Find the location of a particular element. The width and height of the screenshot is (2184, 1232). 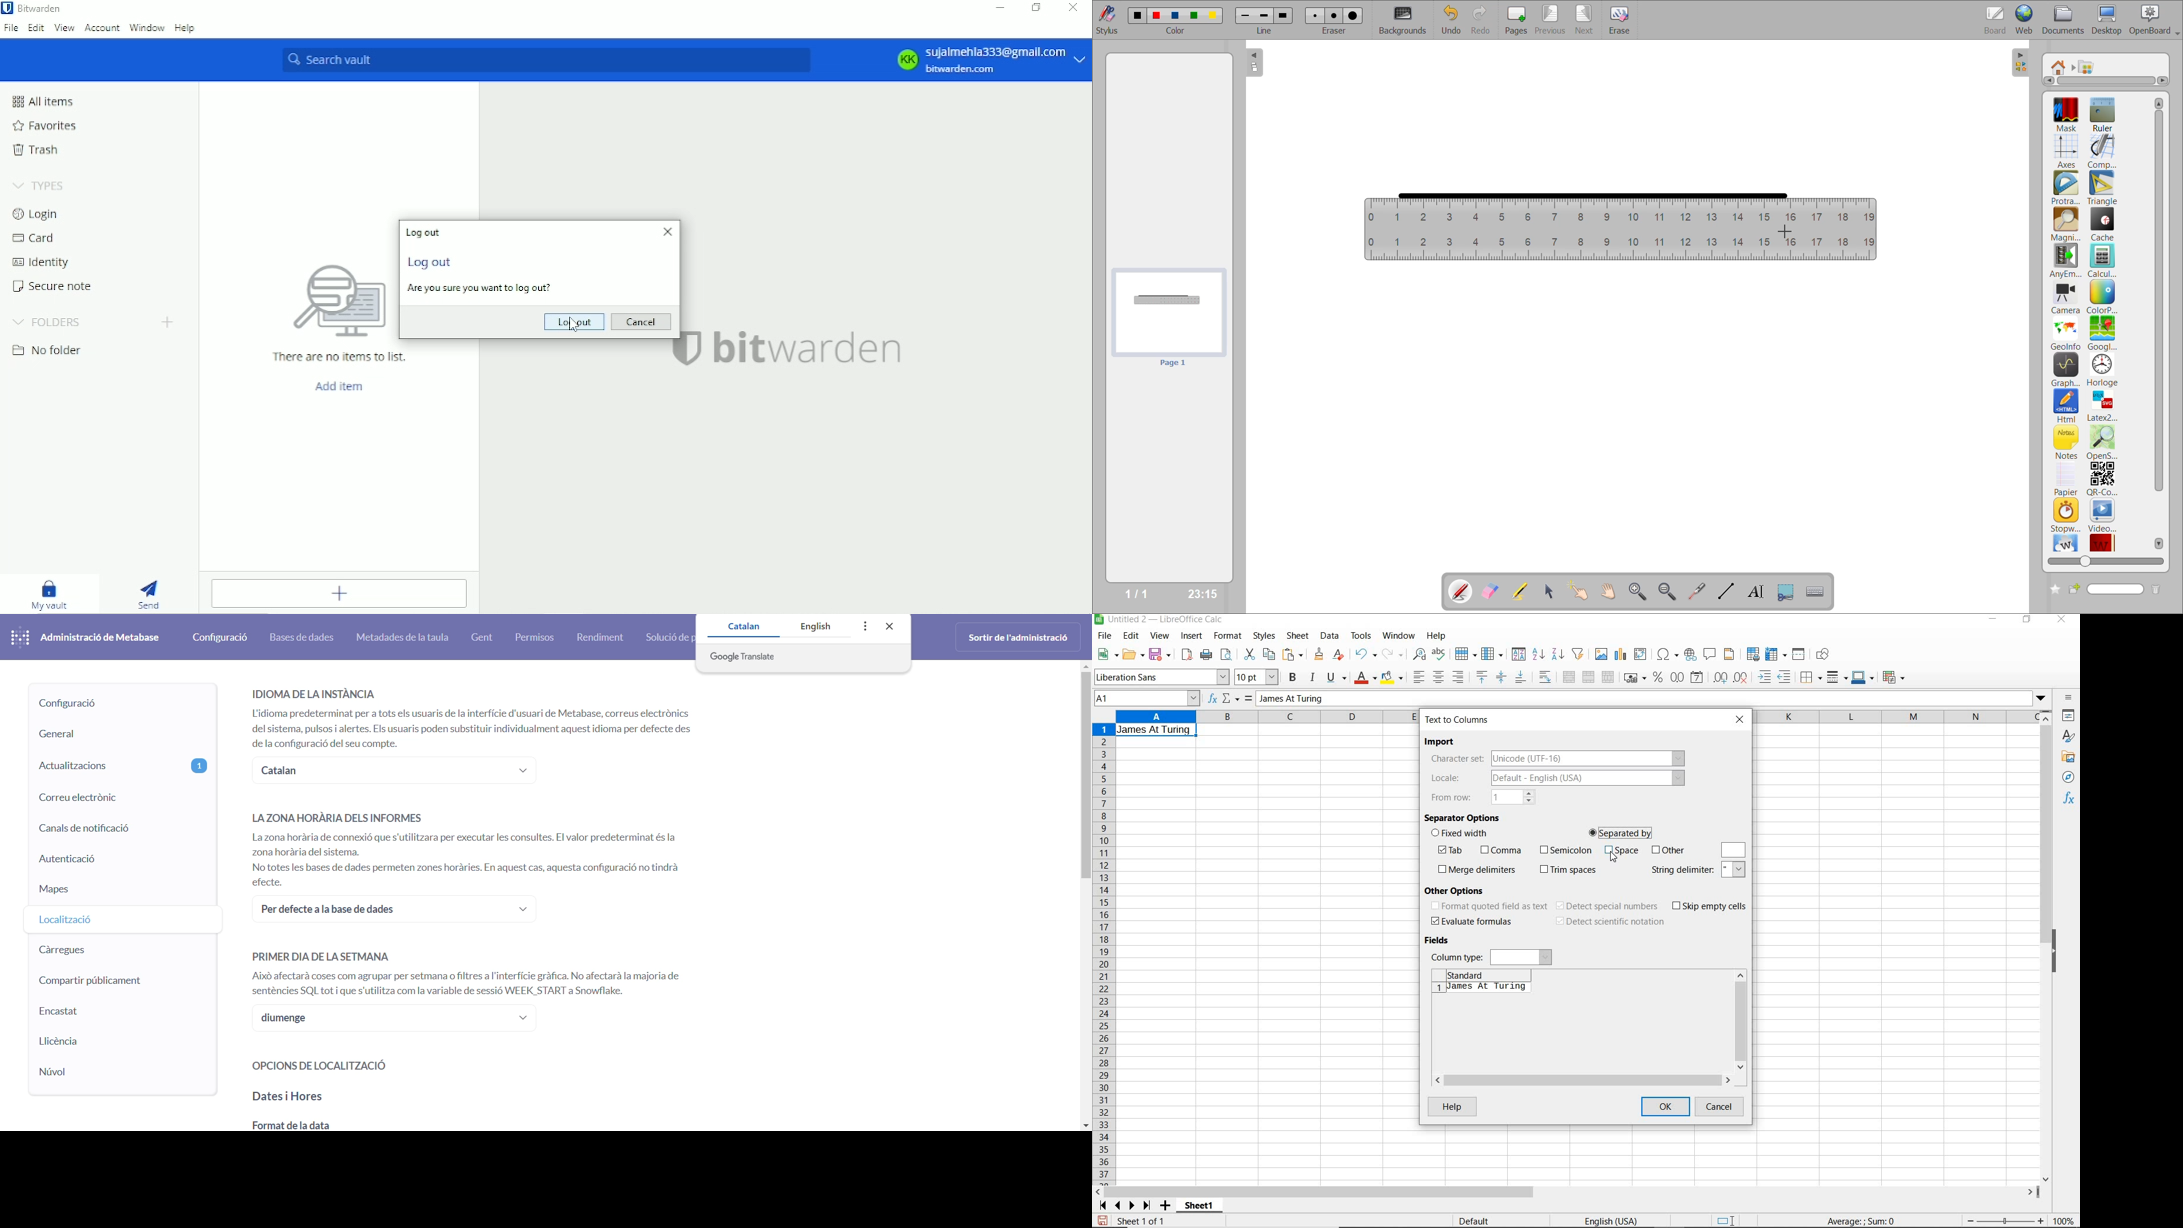

standard selection is located at coordinates (1728, 1219).